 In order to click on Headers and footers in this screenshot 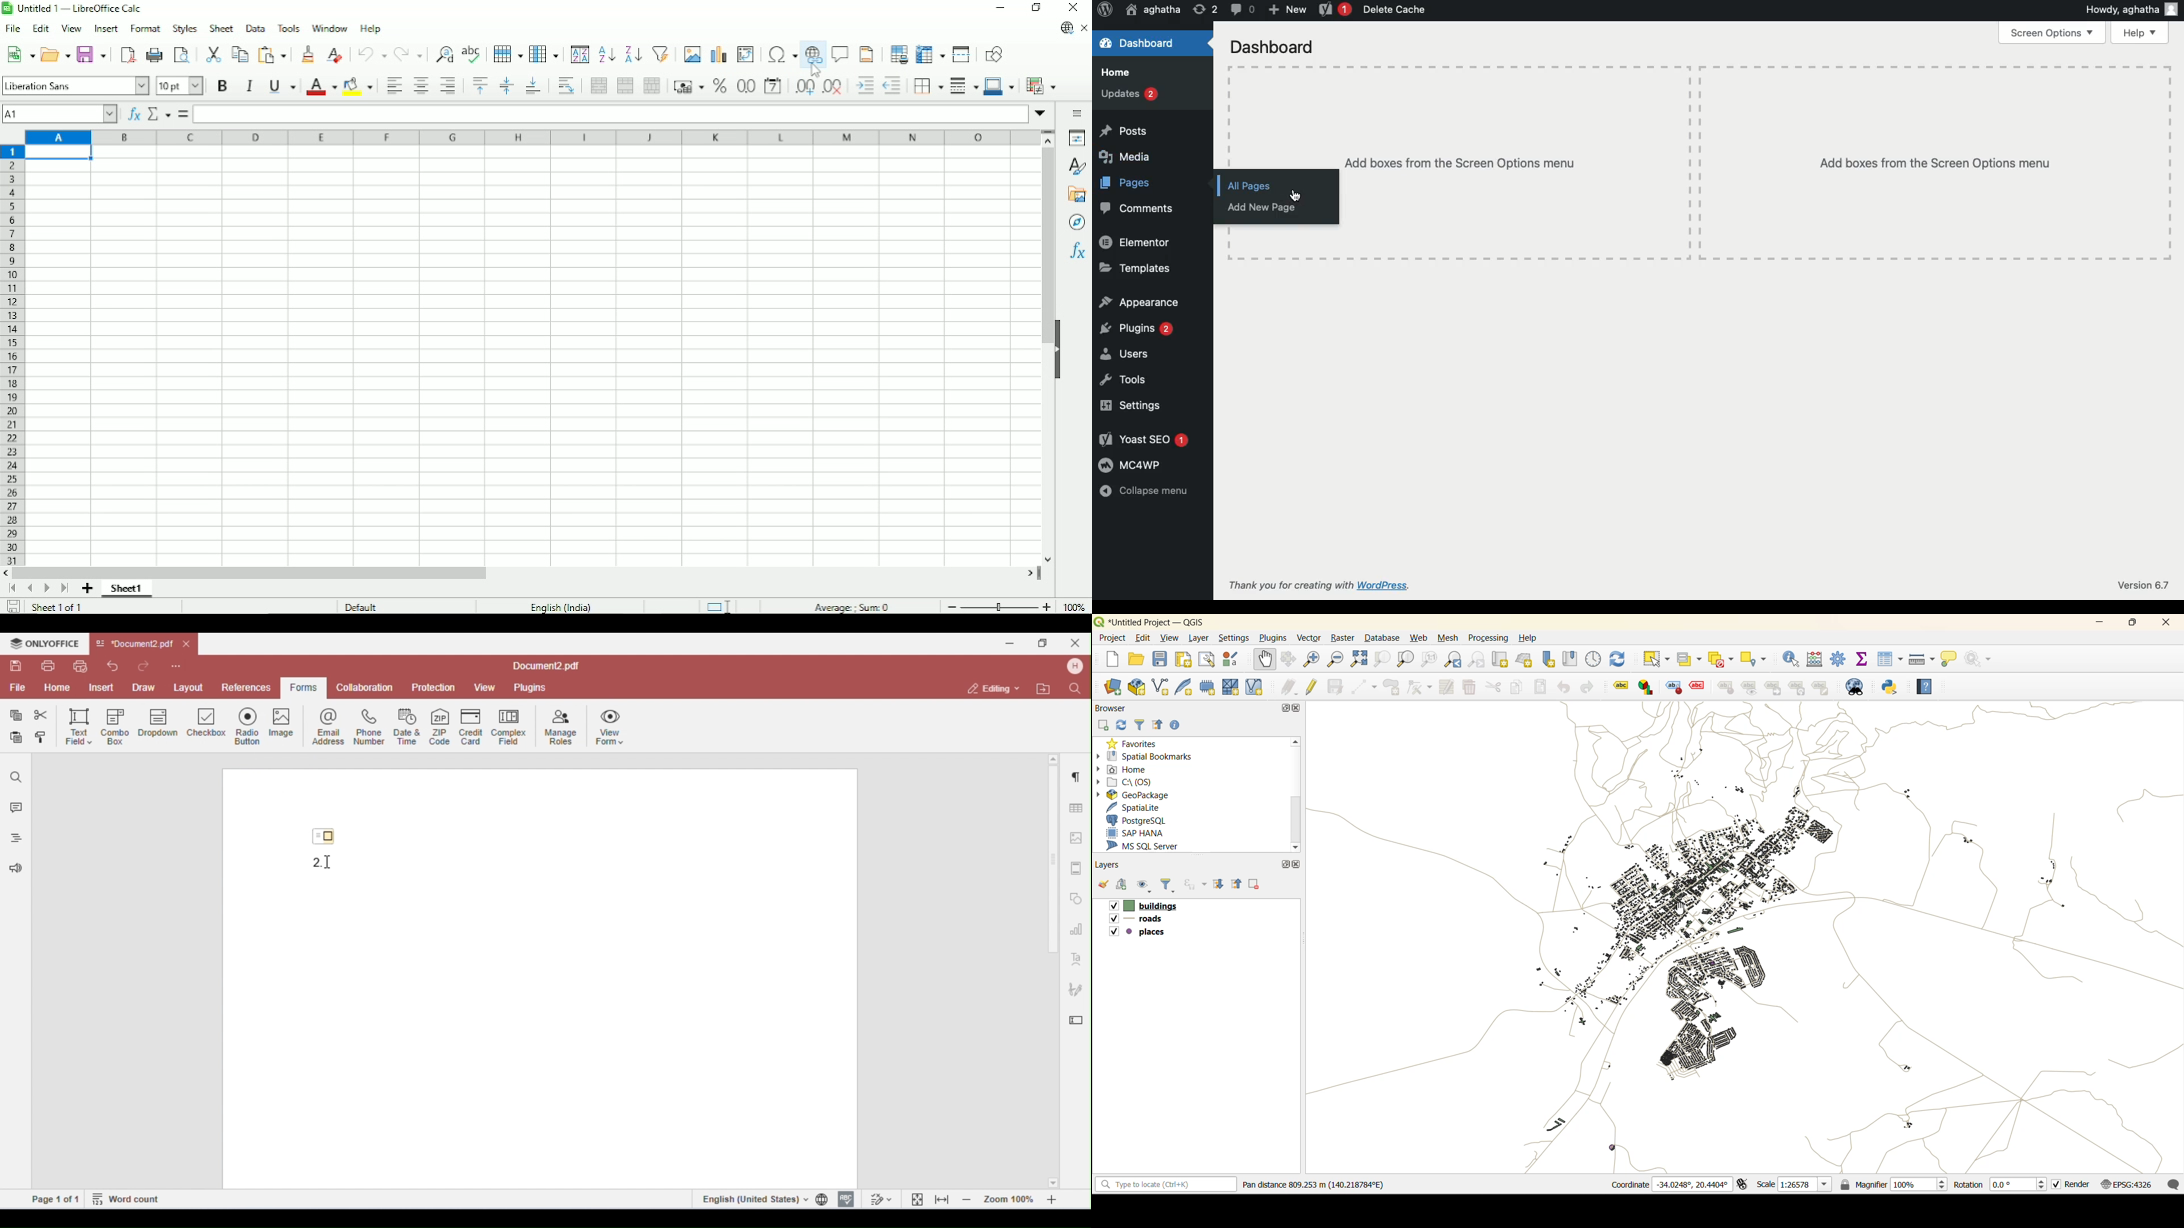, I will do `click(866, 53)`.